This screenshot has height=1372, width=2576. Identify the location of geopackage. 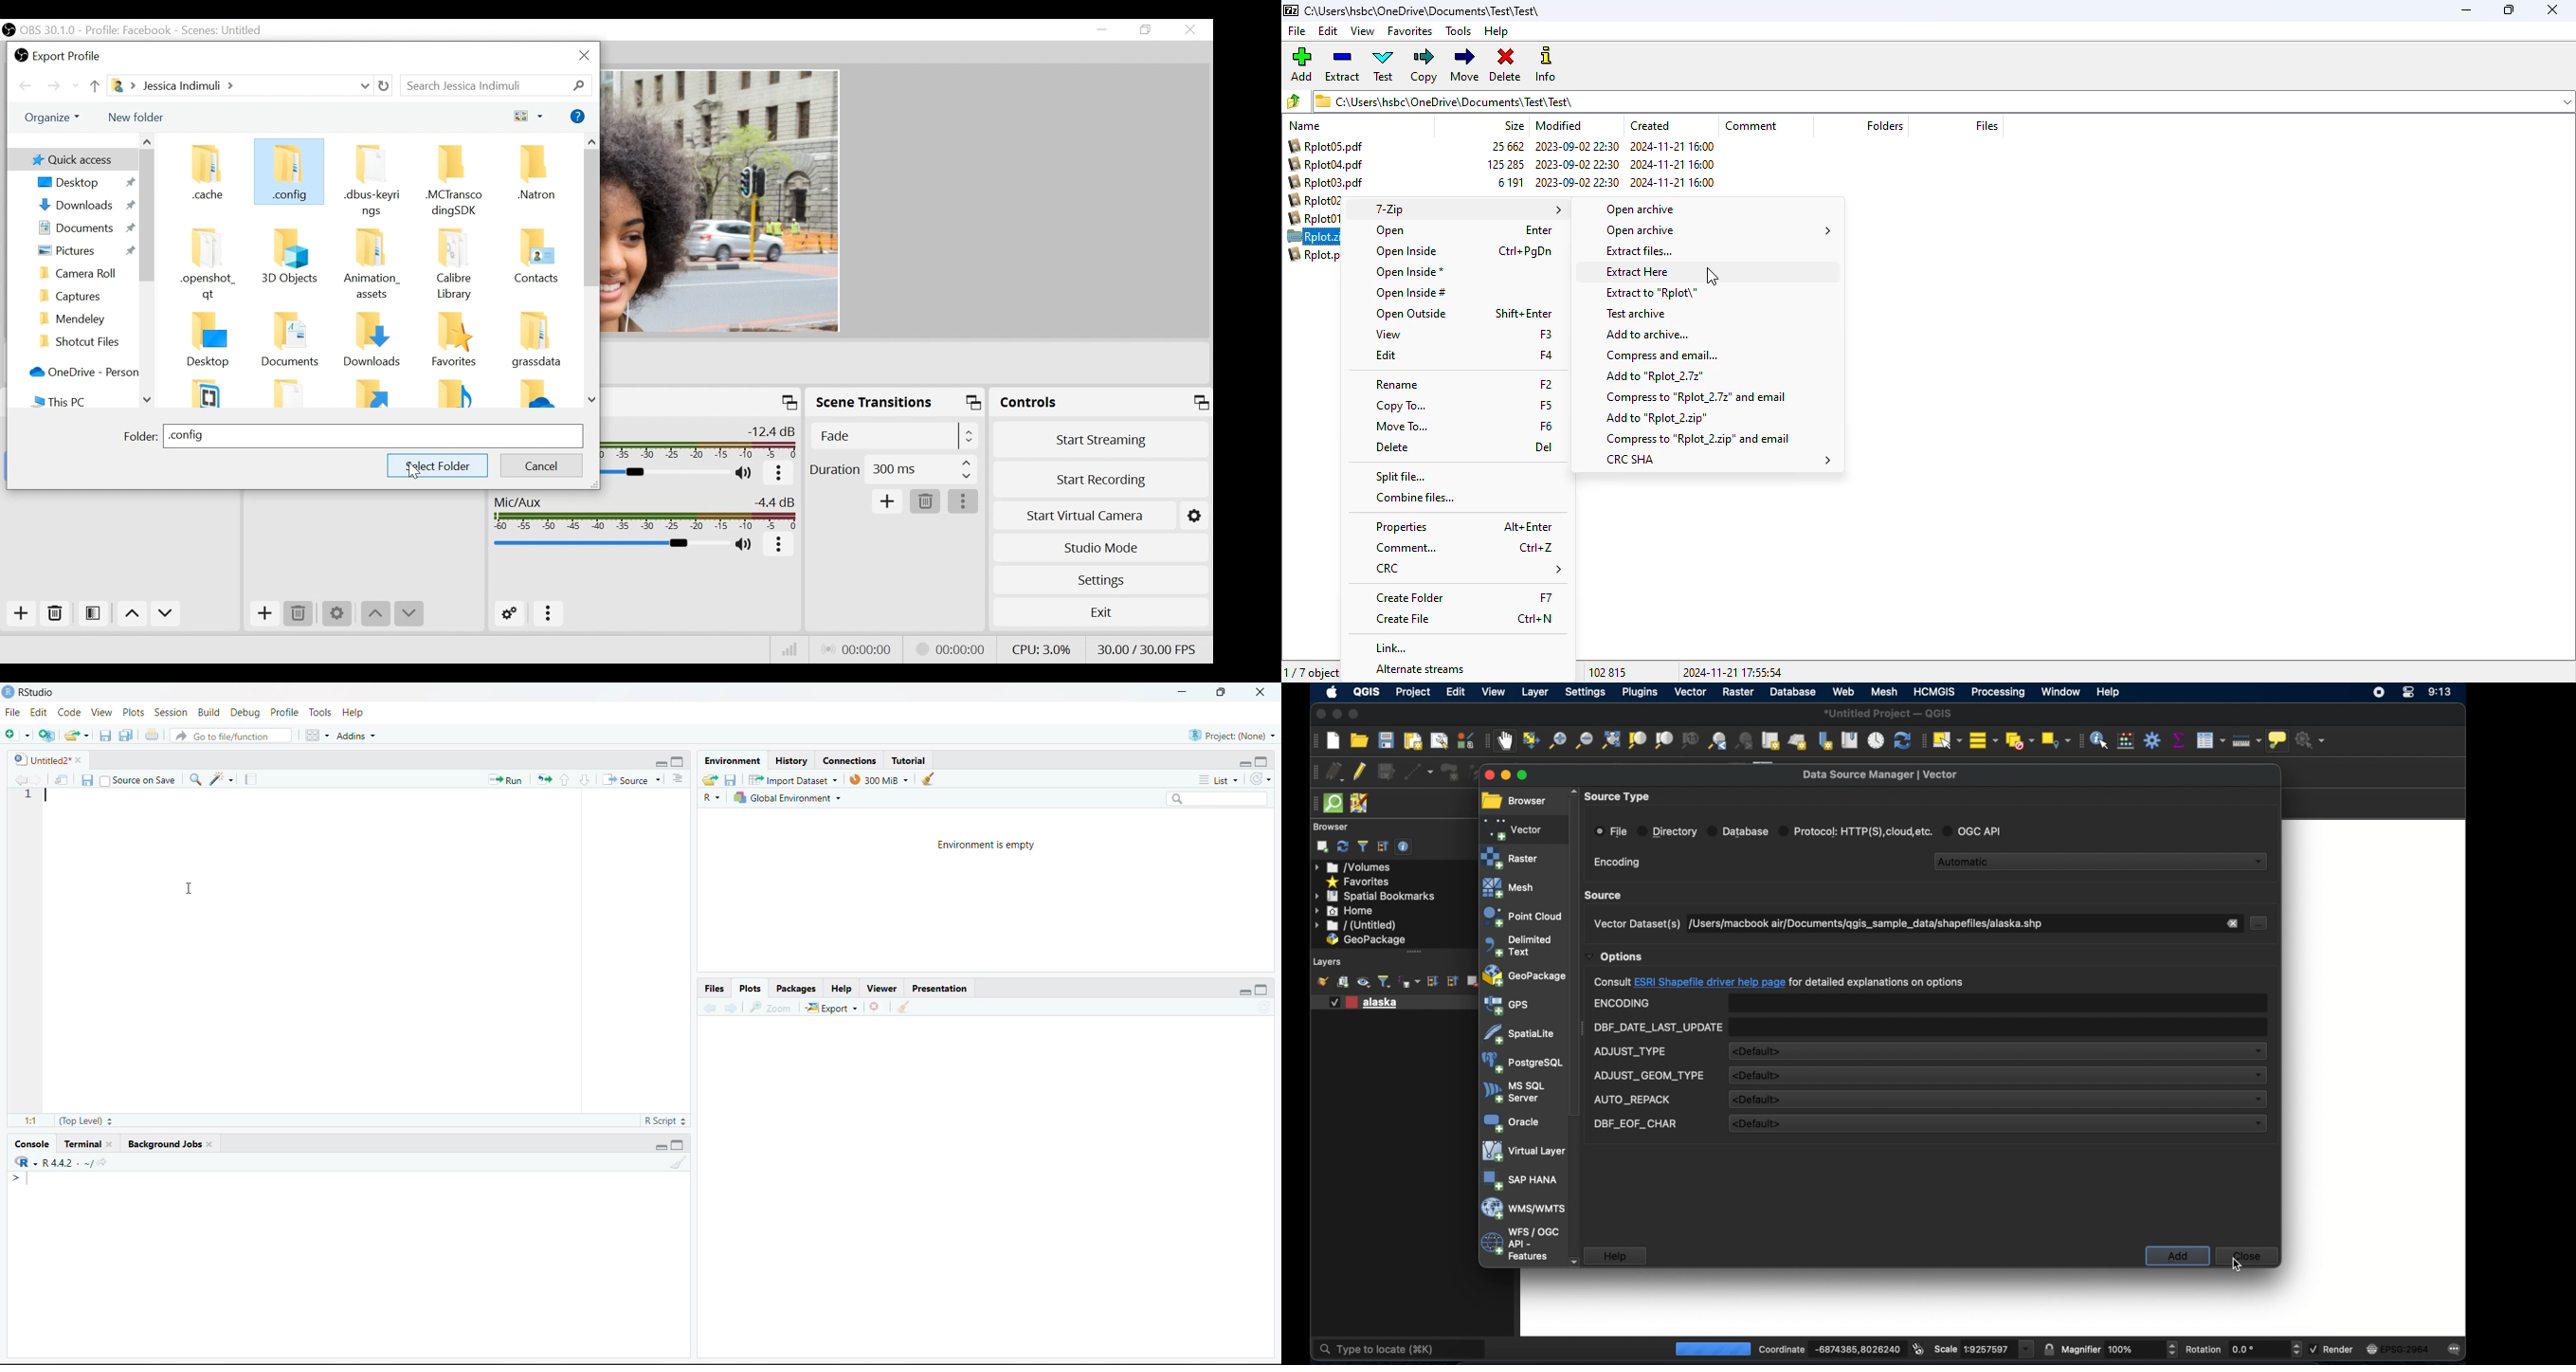
(1367, 940).